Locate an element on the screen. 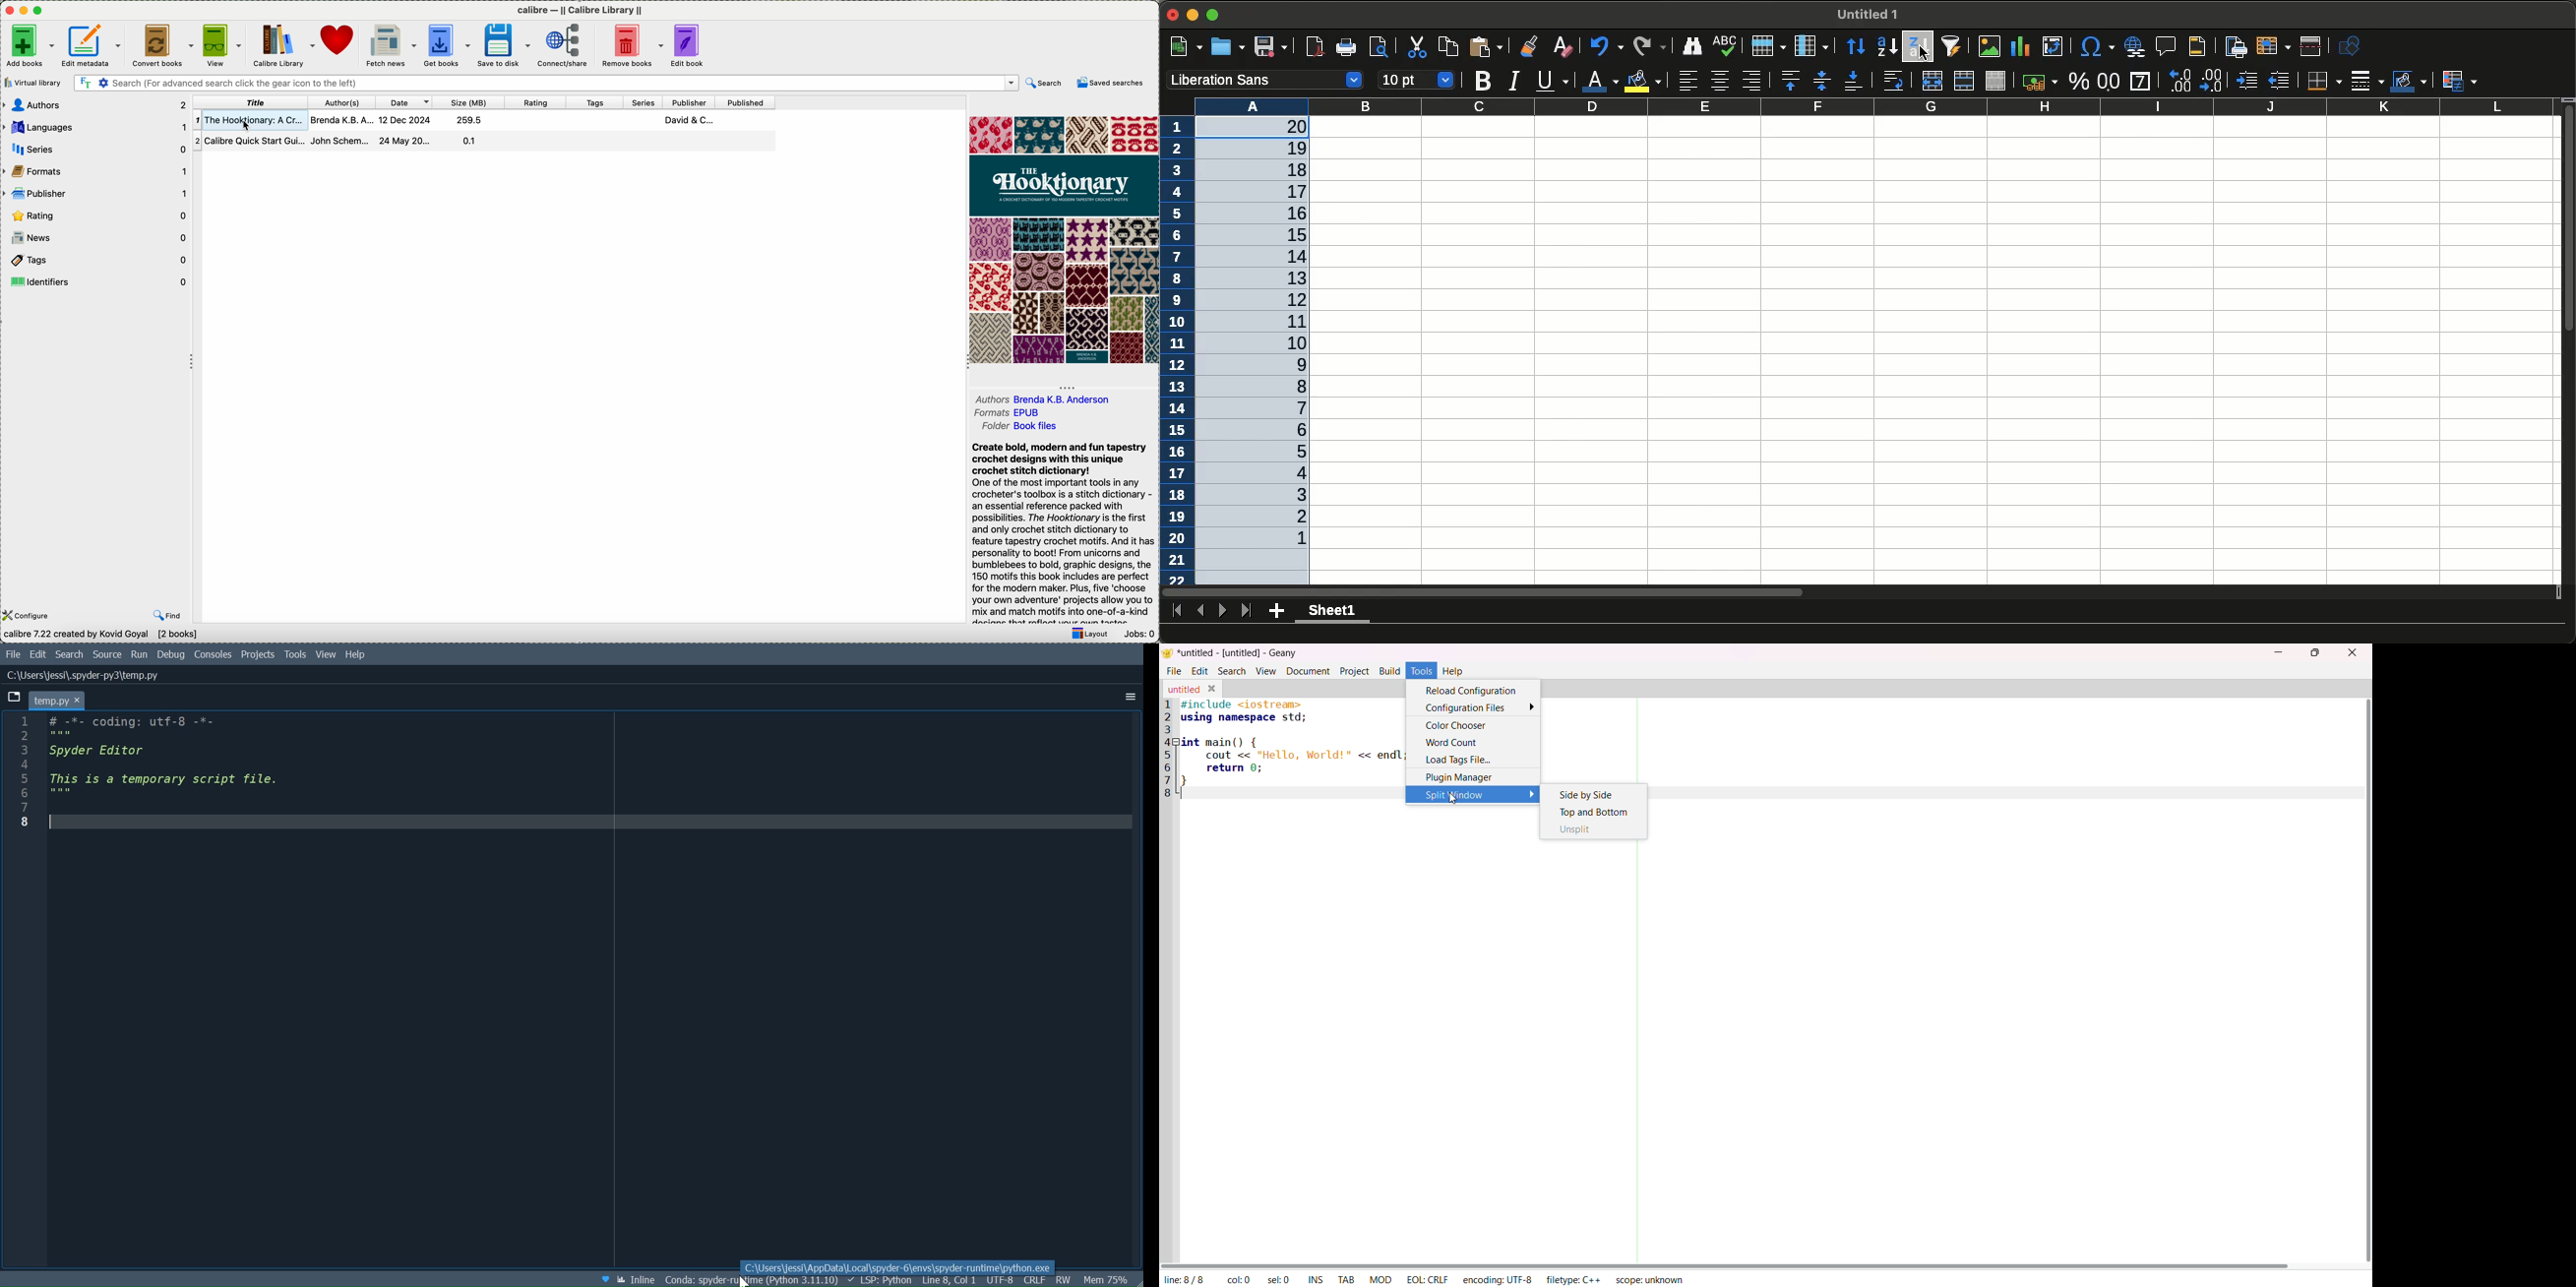 The width and height of the screenshot is (2576, 1288). cursor is located at coordinates (249, 125).